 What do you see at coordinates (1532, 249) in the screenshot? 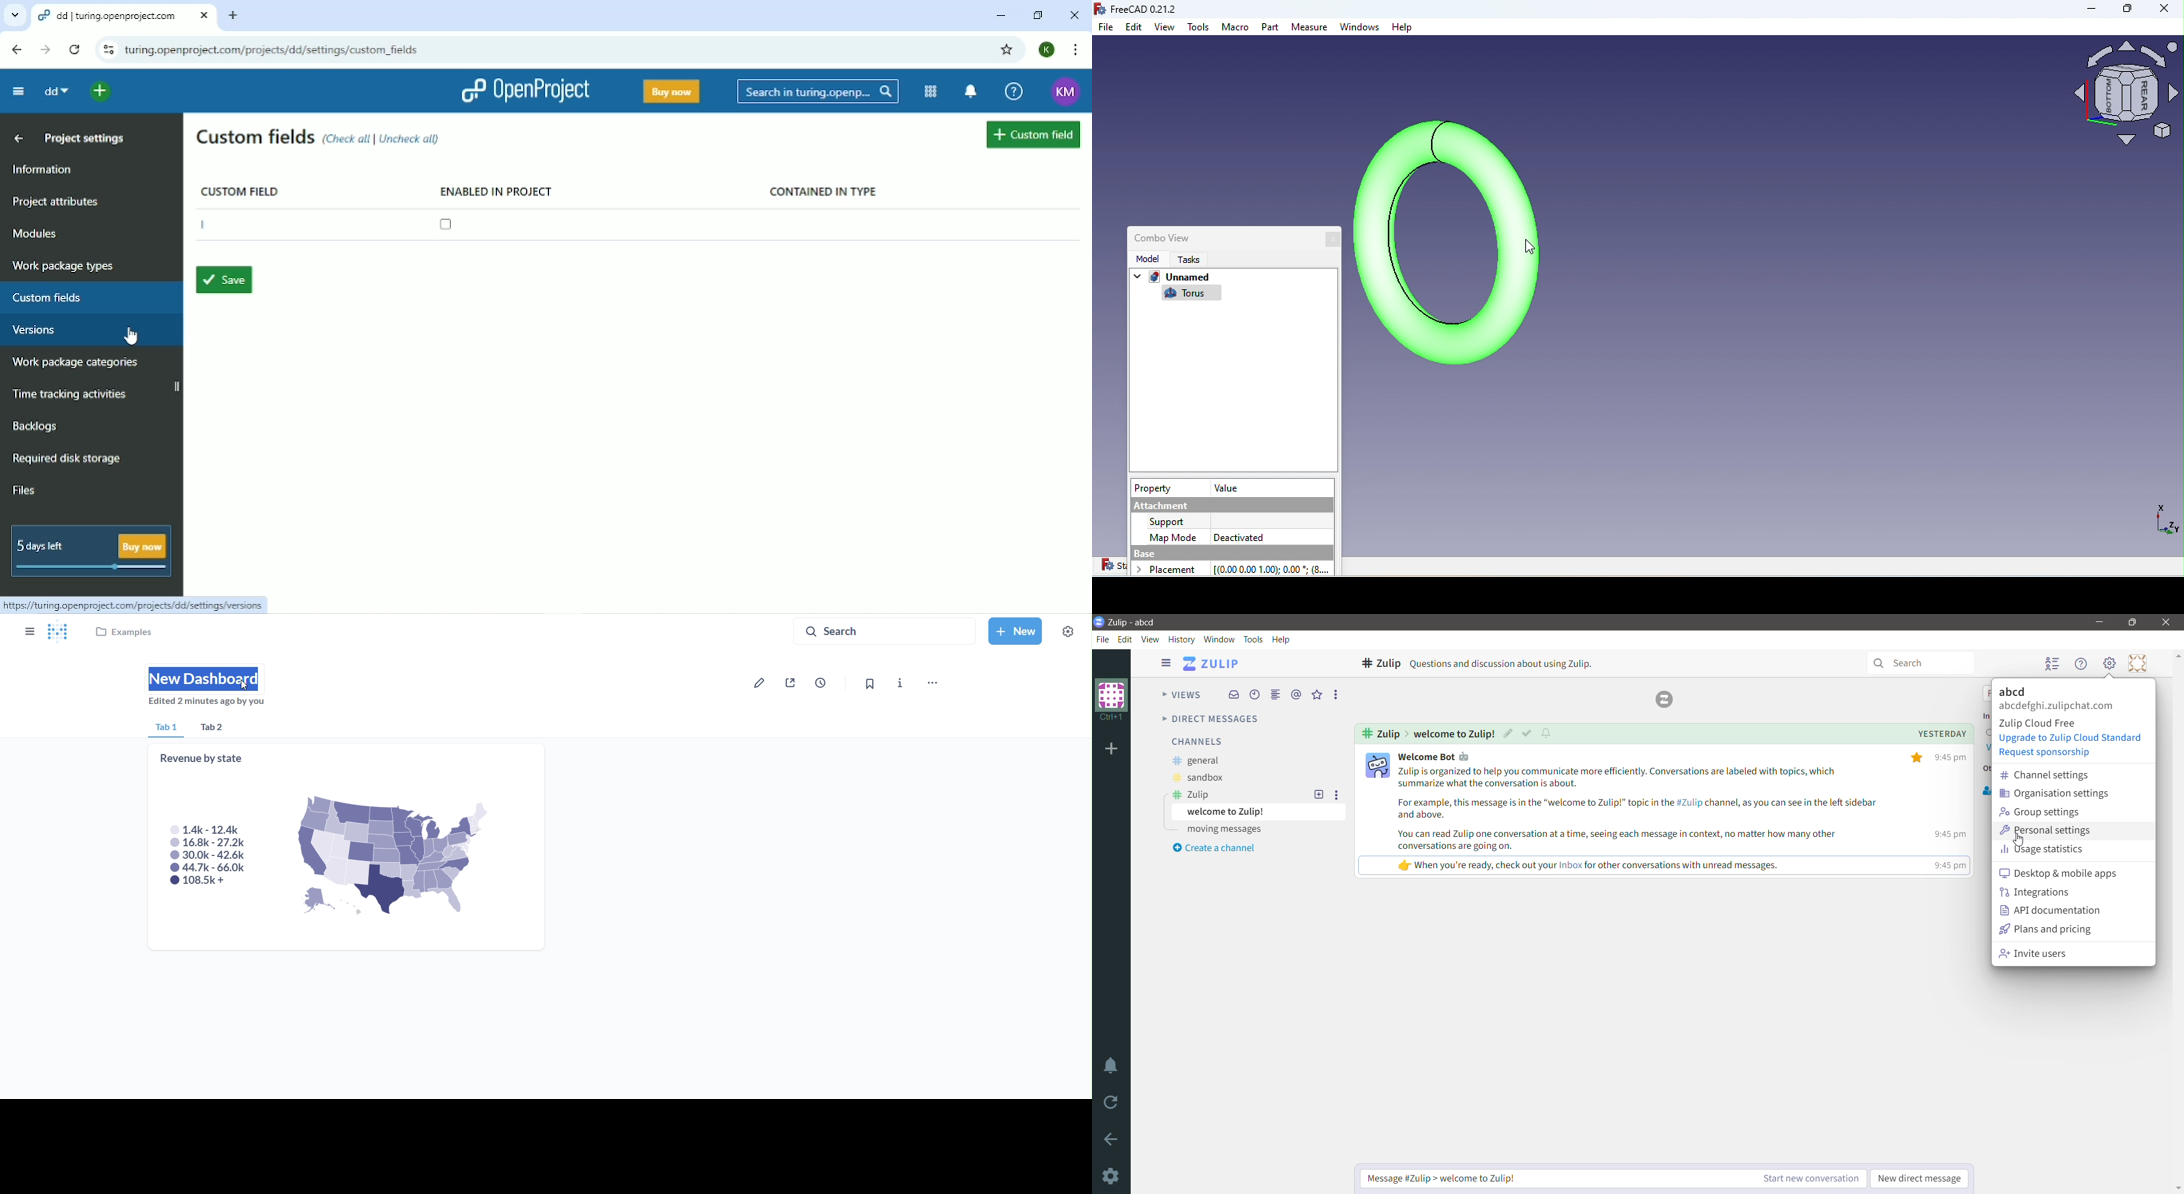
I see `cursor` at bounding box center [1532, 249].